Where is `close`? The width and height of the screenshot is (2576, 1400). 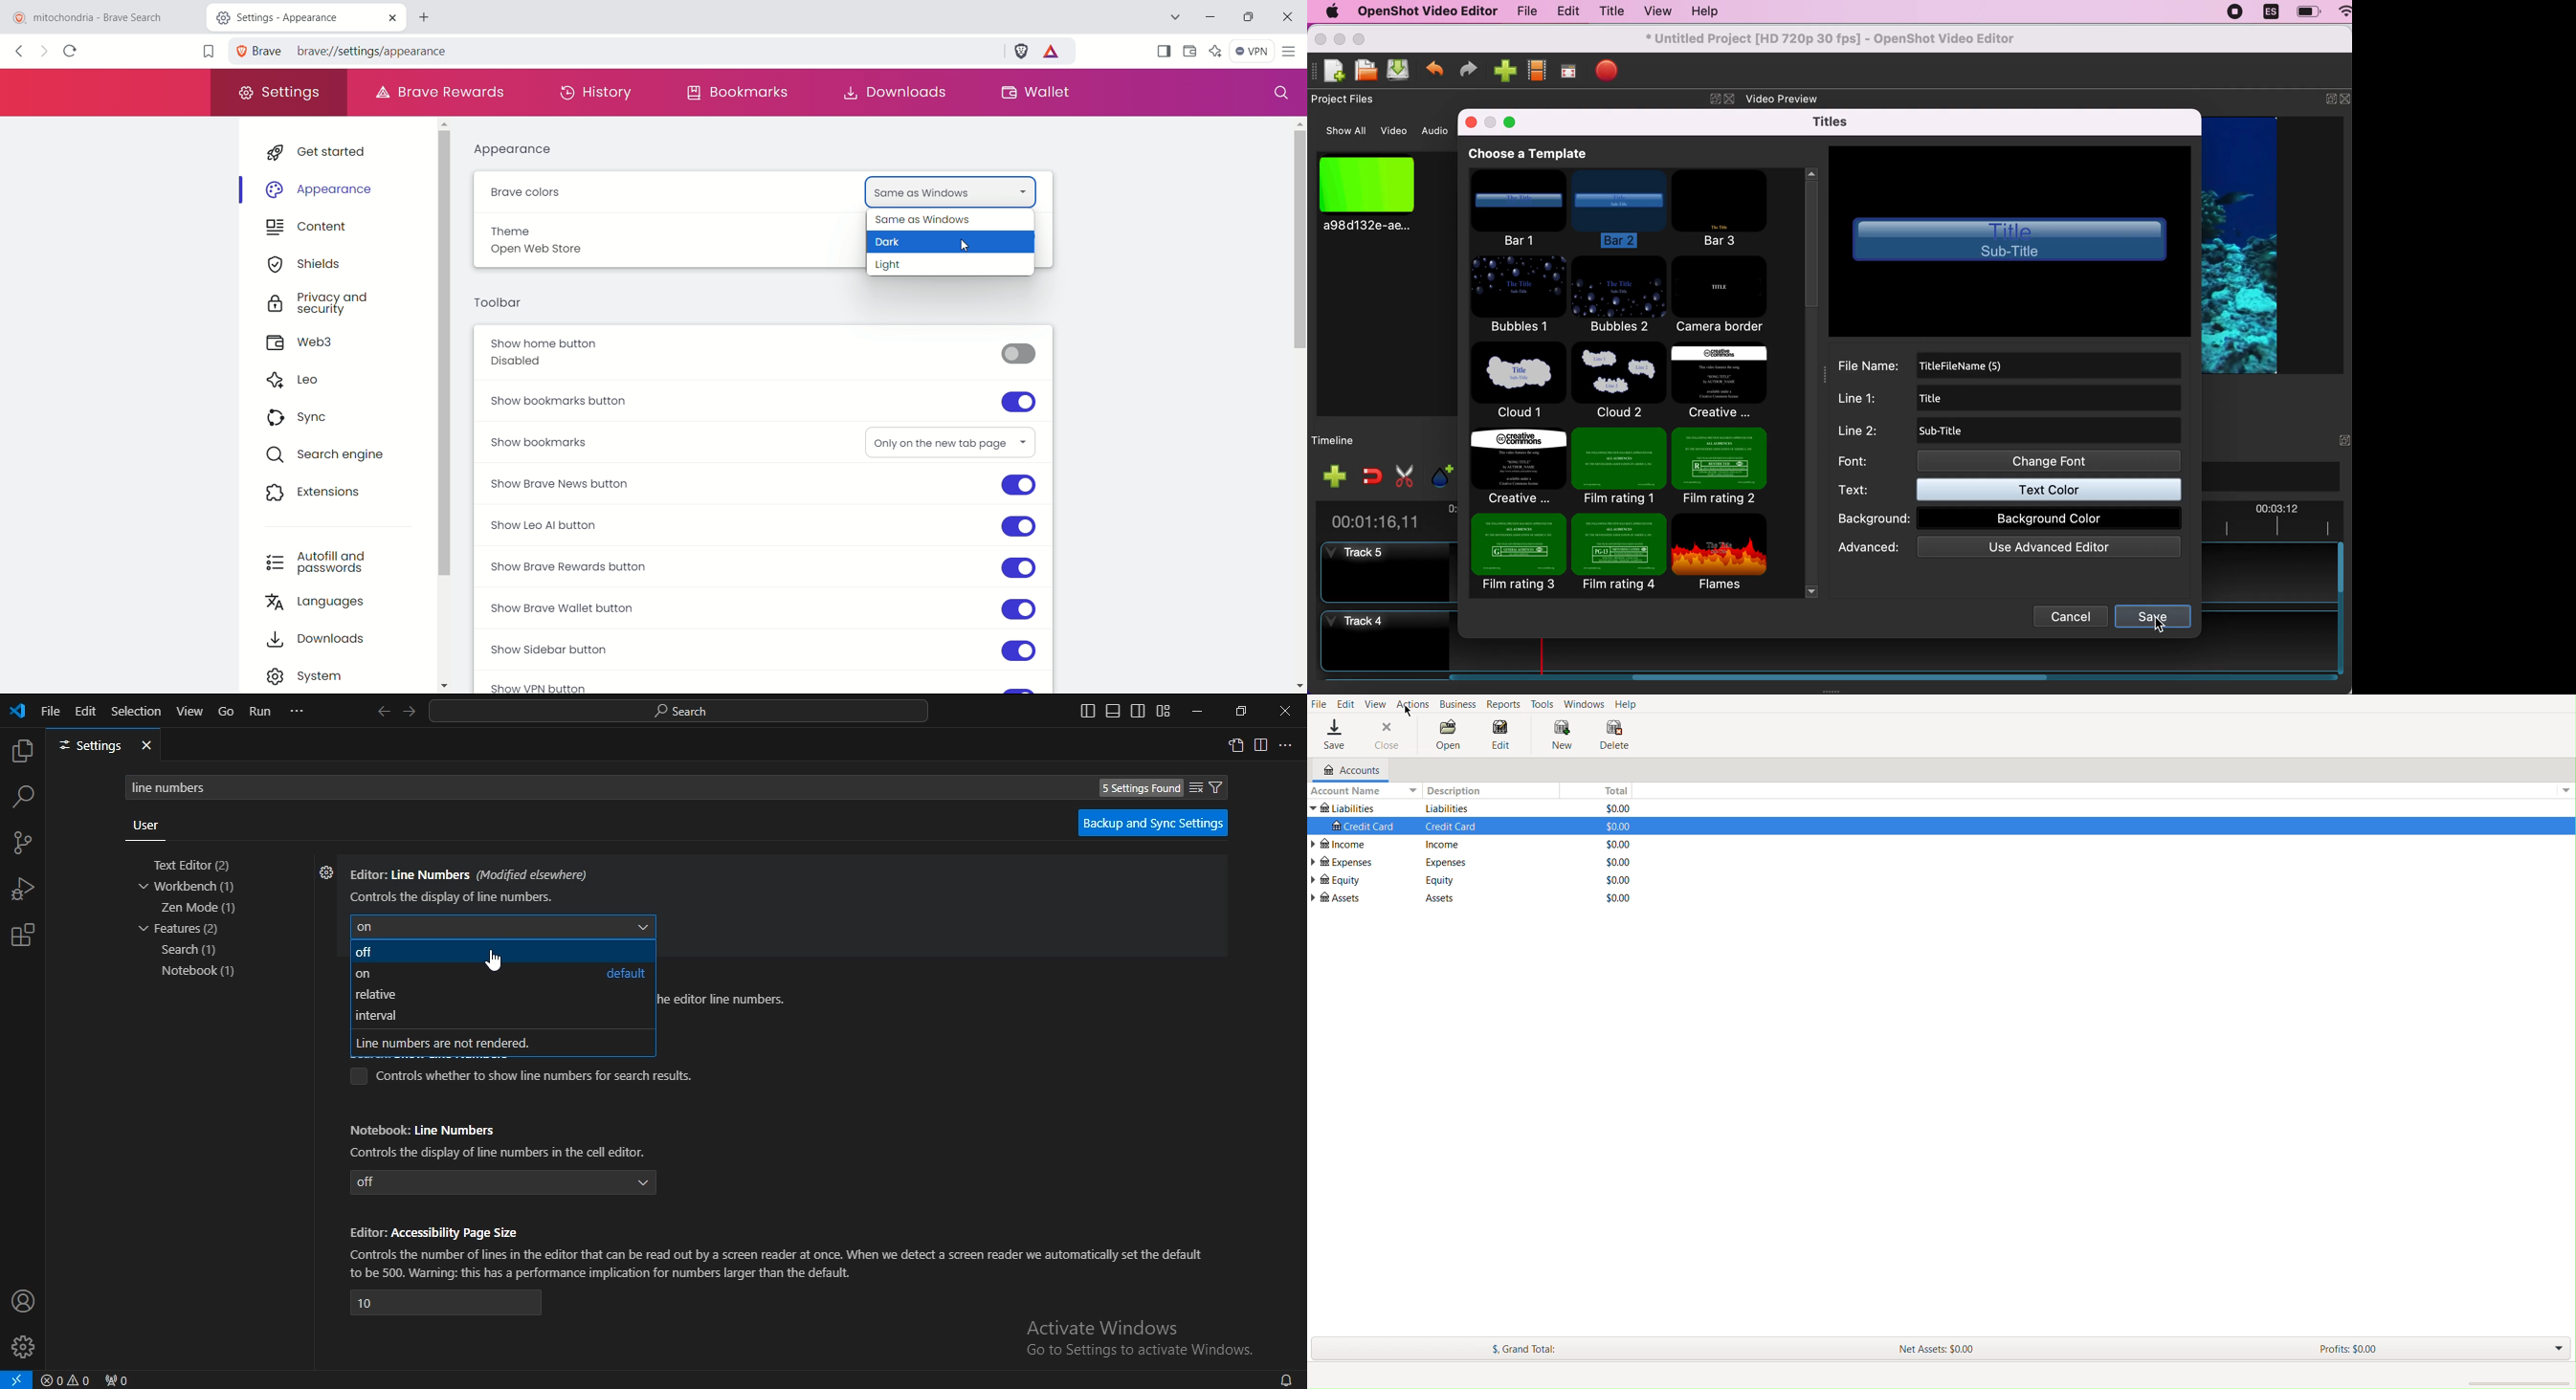
close is located at coordinates (1730, 99).